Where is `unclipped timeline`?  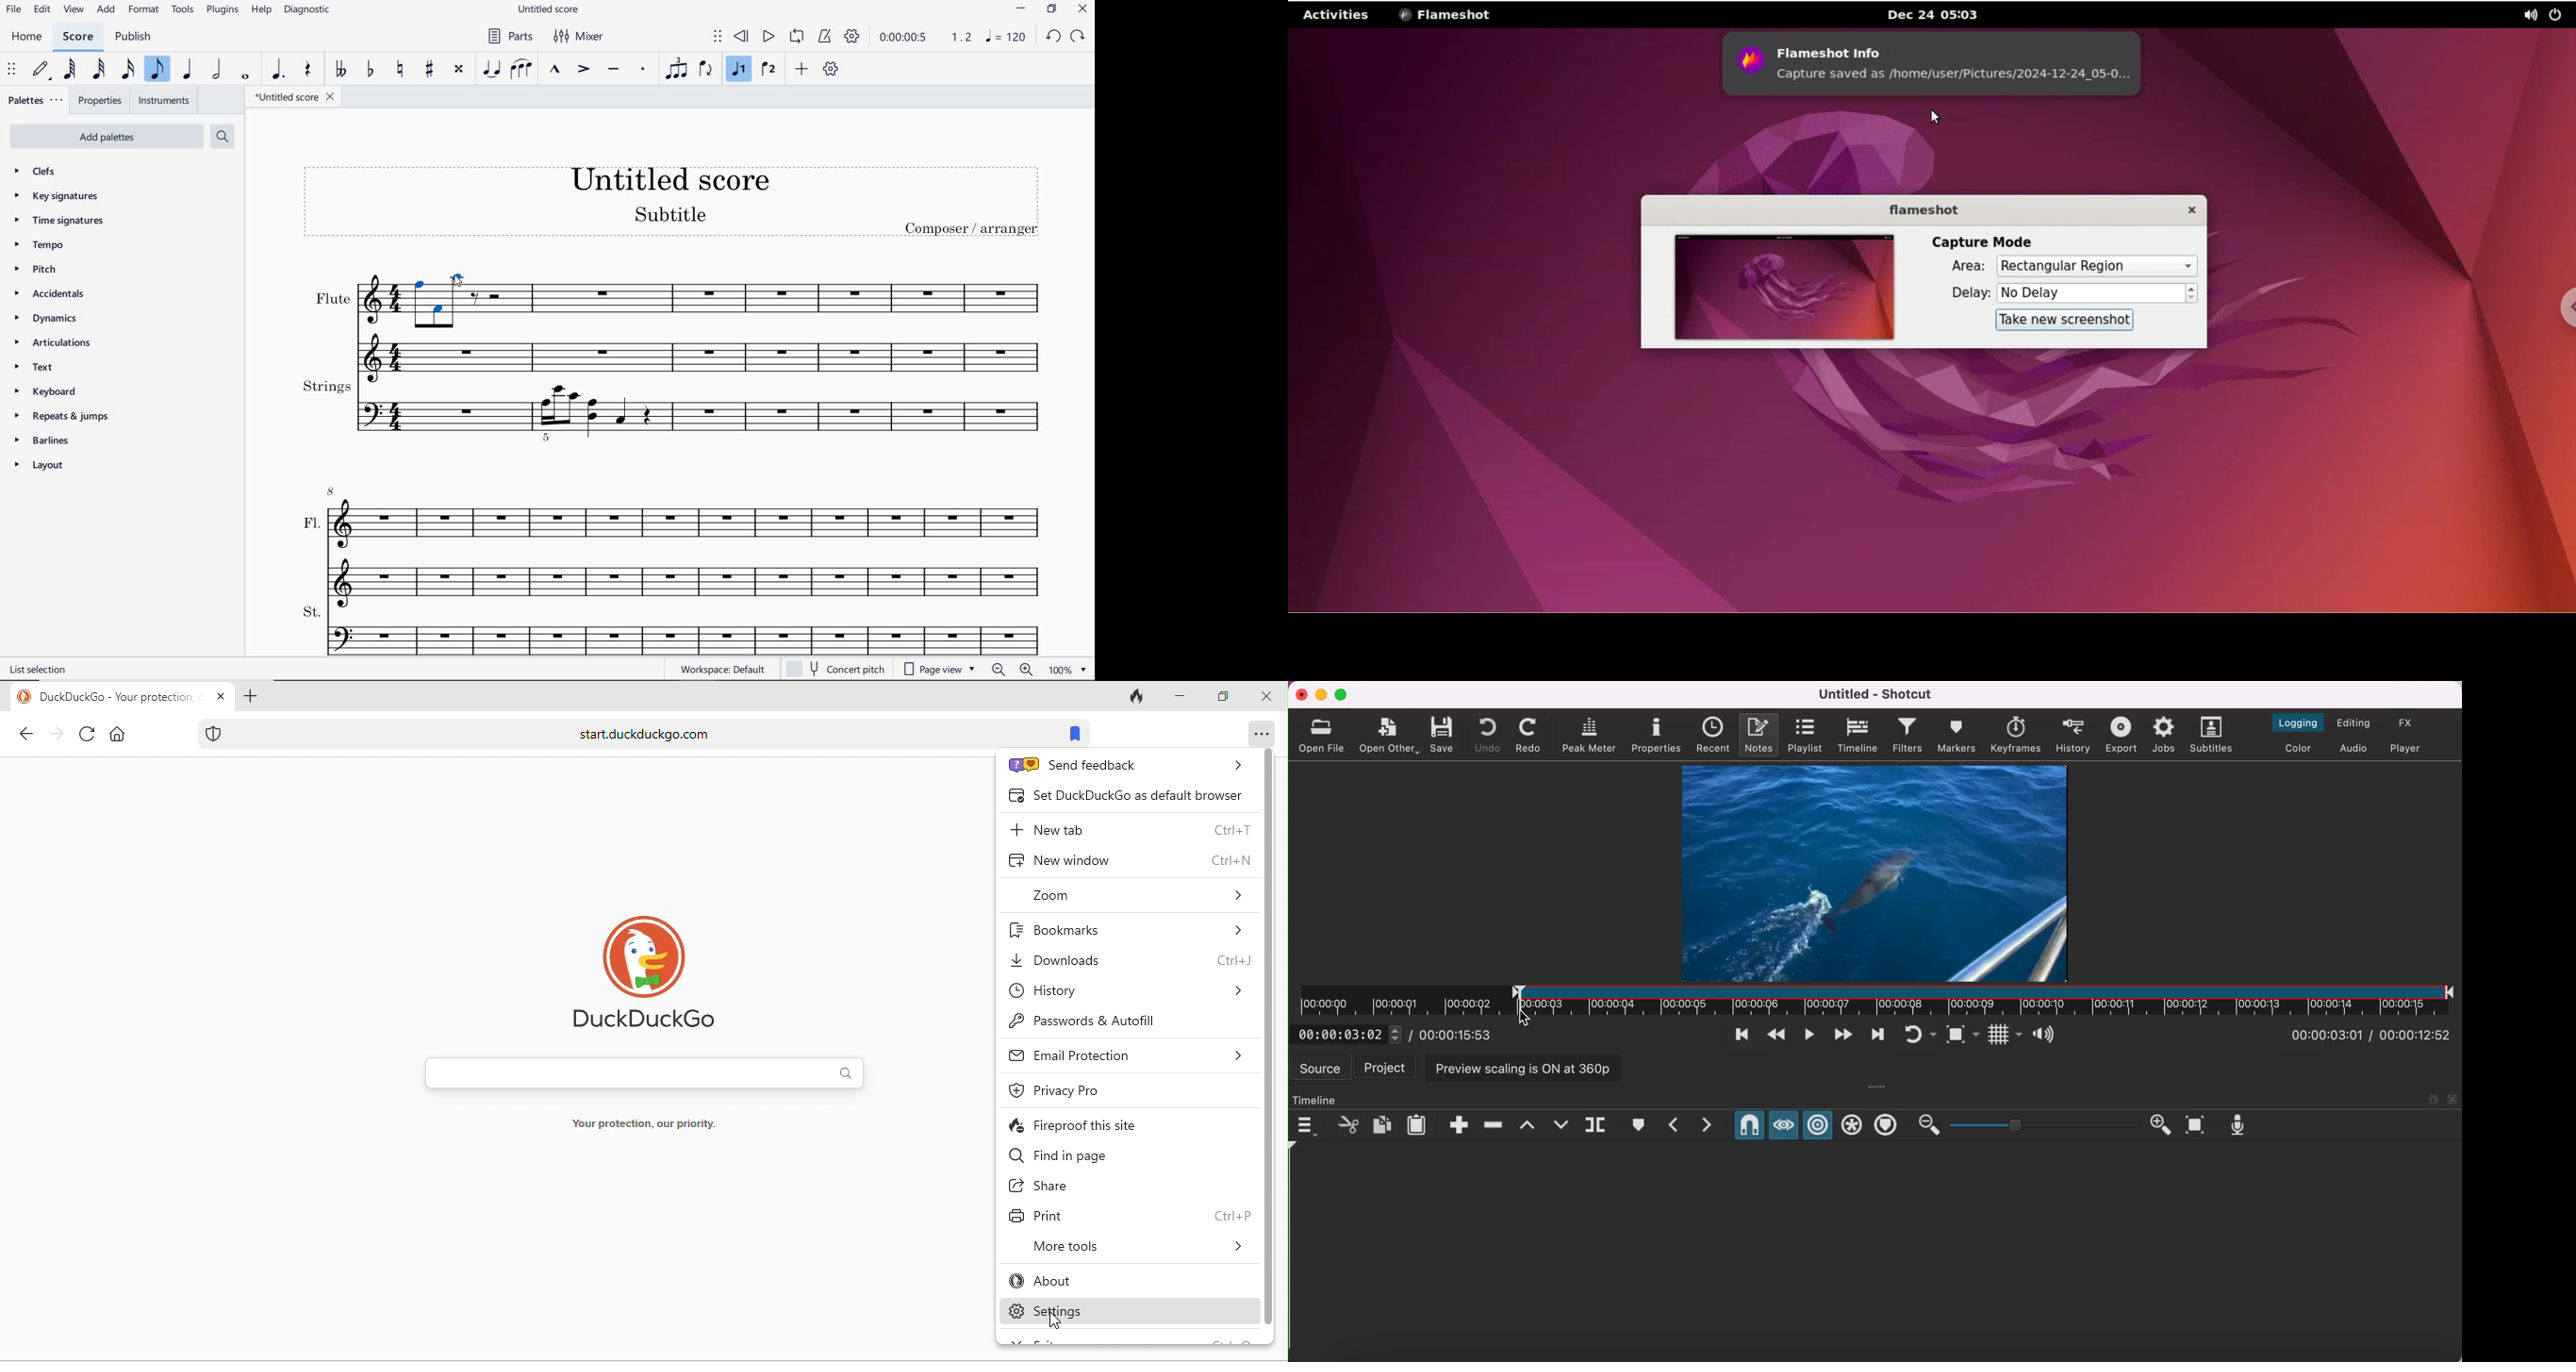
unclipped timeline is located at coordinates (1401, 1001).